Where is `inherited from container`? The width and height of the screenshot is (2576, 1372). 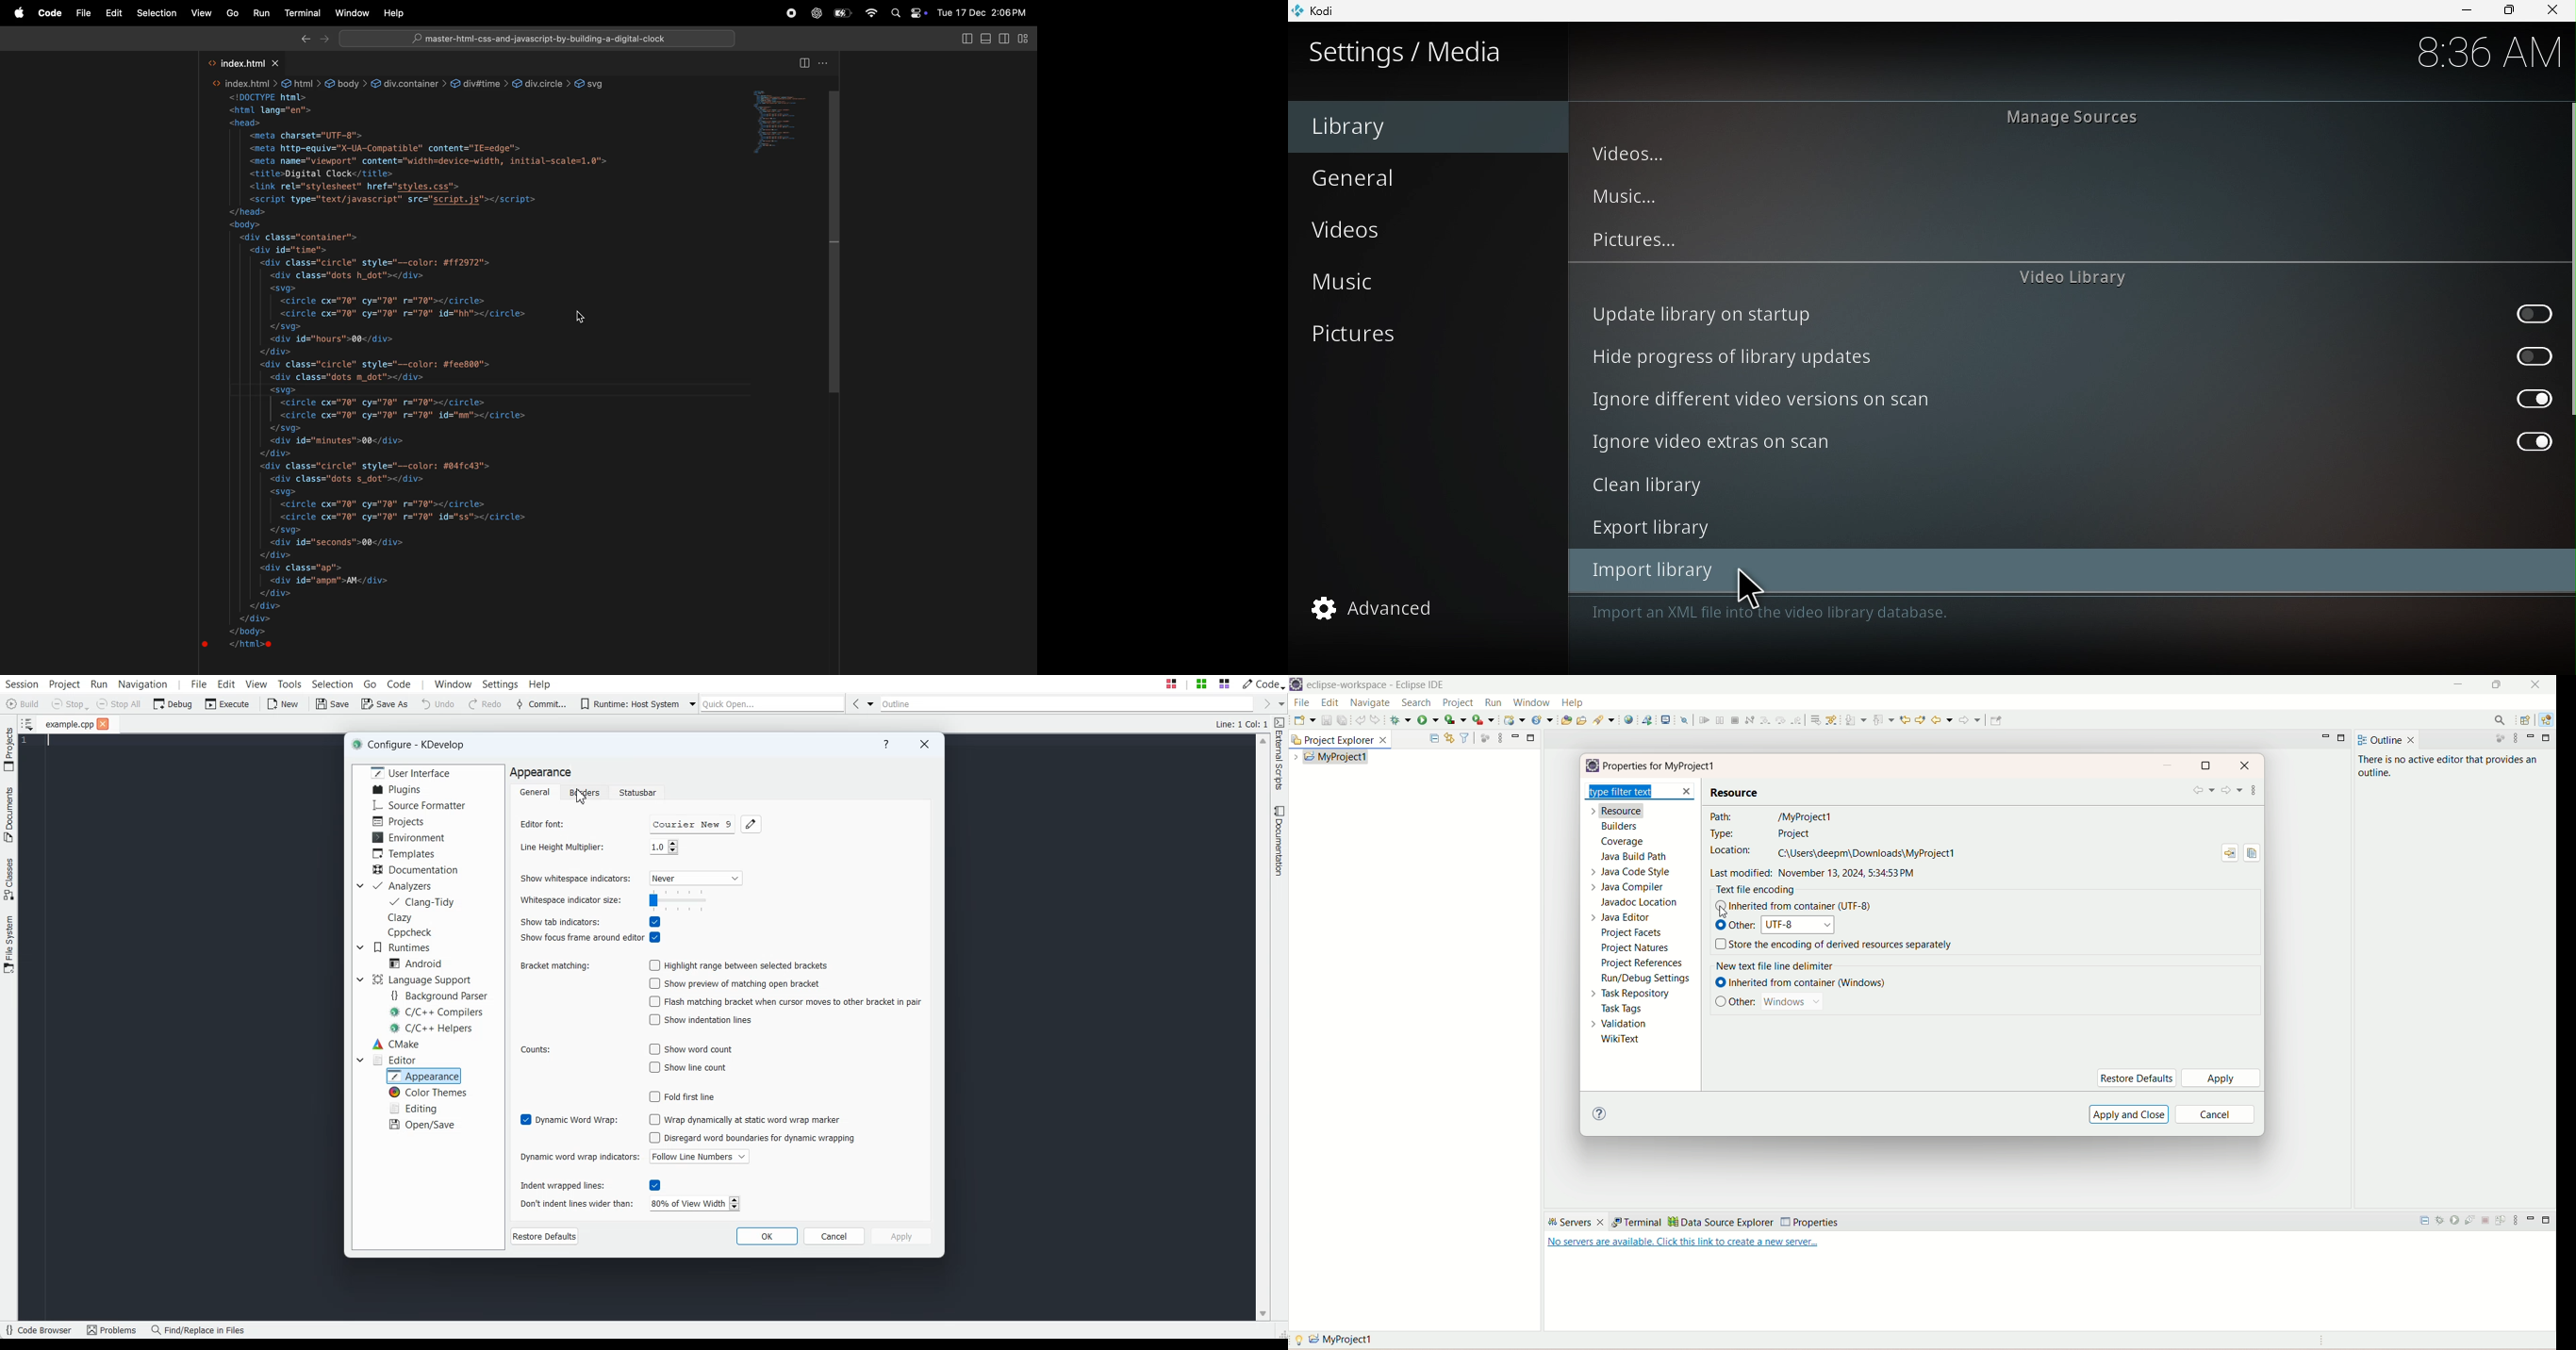 inherited from container is located at coordinates (1811, 985).